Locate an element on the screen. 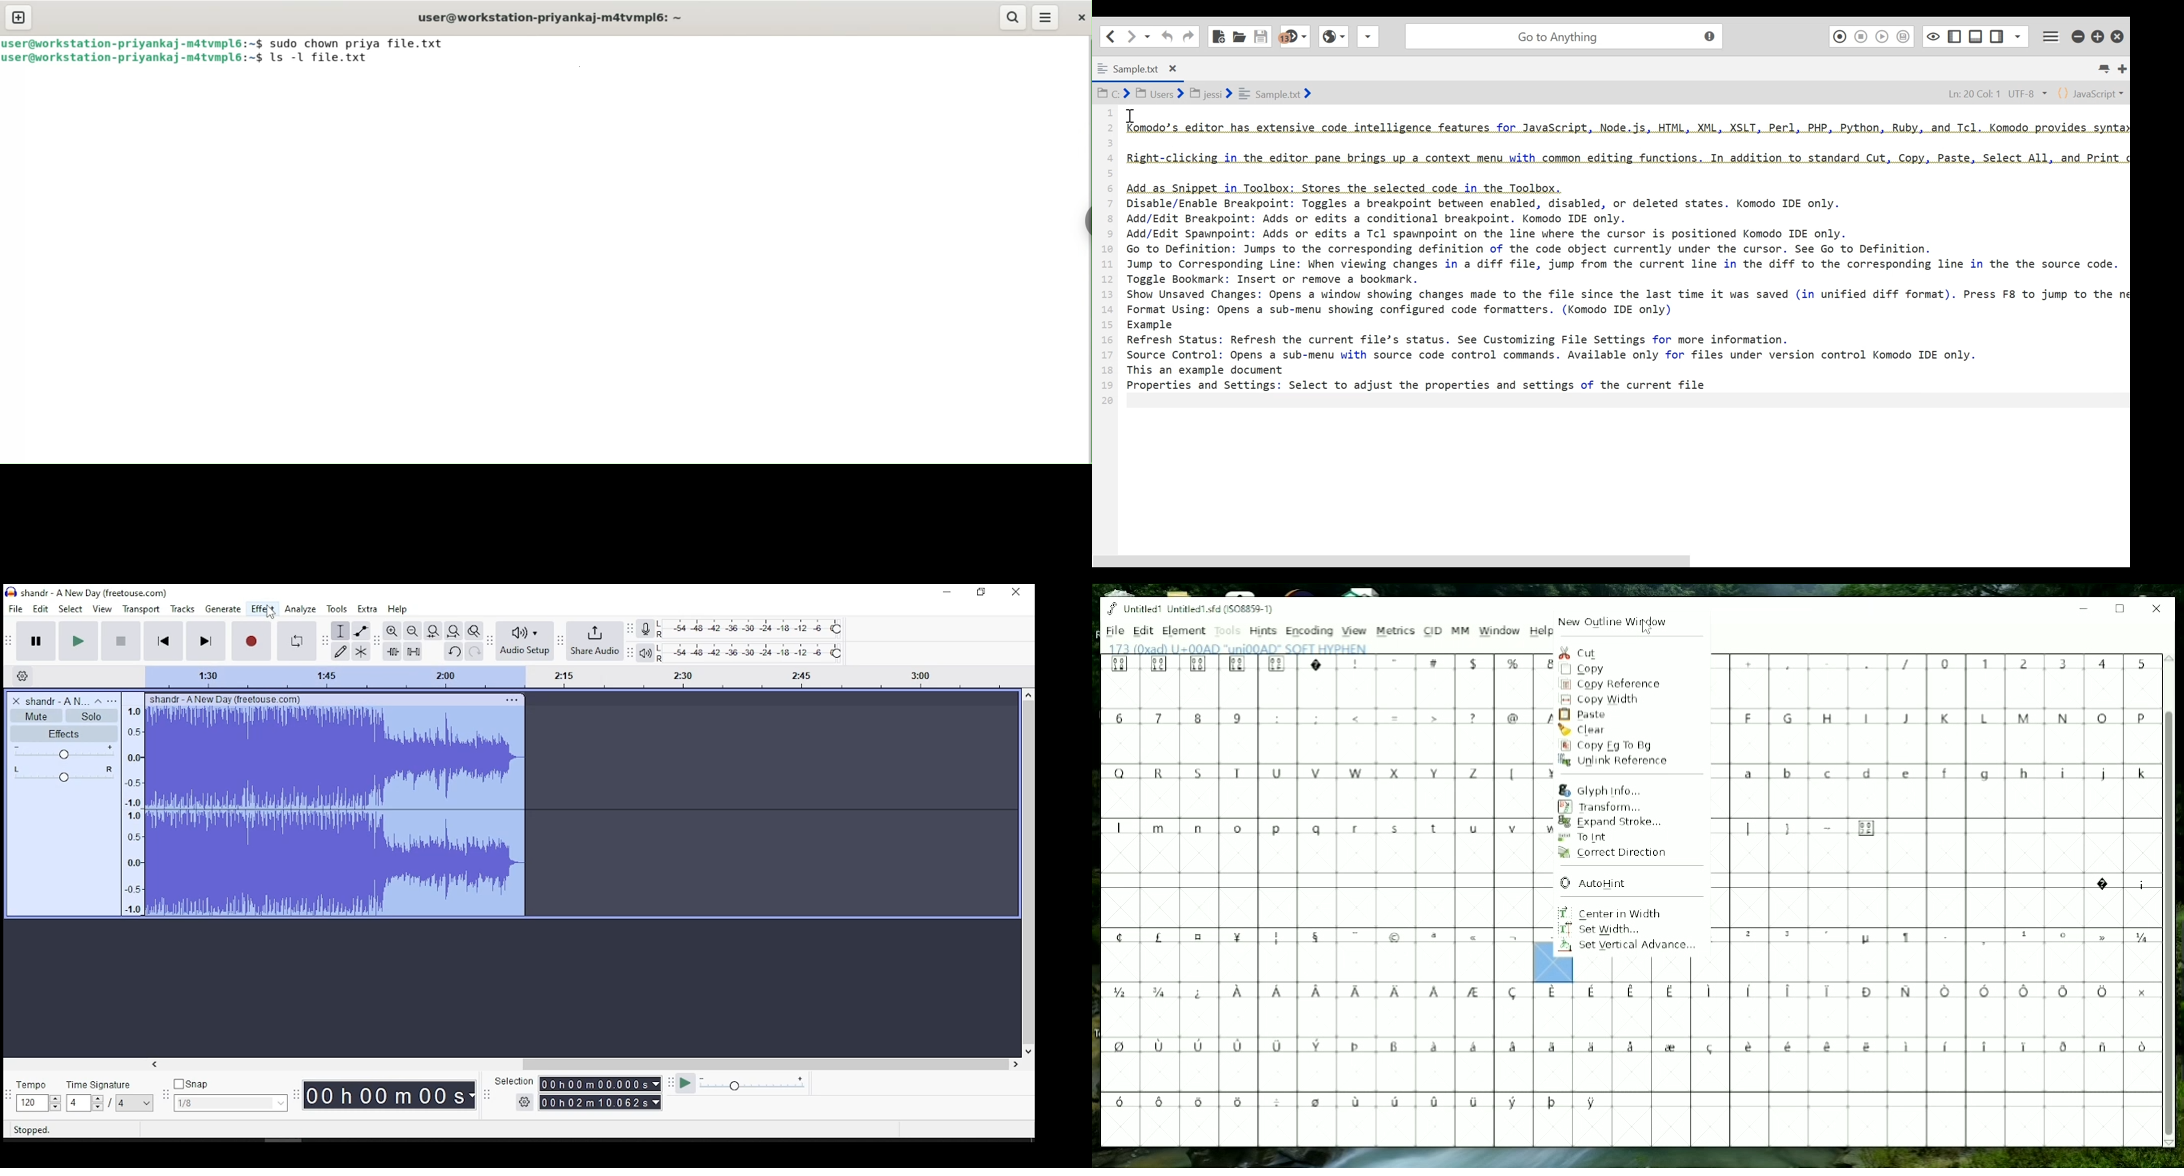 The height and width of the screenshot is (1176, 2184). silence audio selection is located at coordinates (413, 651).